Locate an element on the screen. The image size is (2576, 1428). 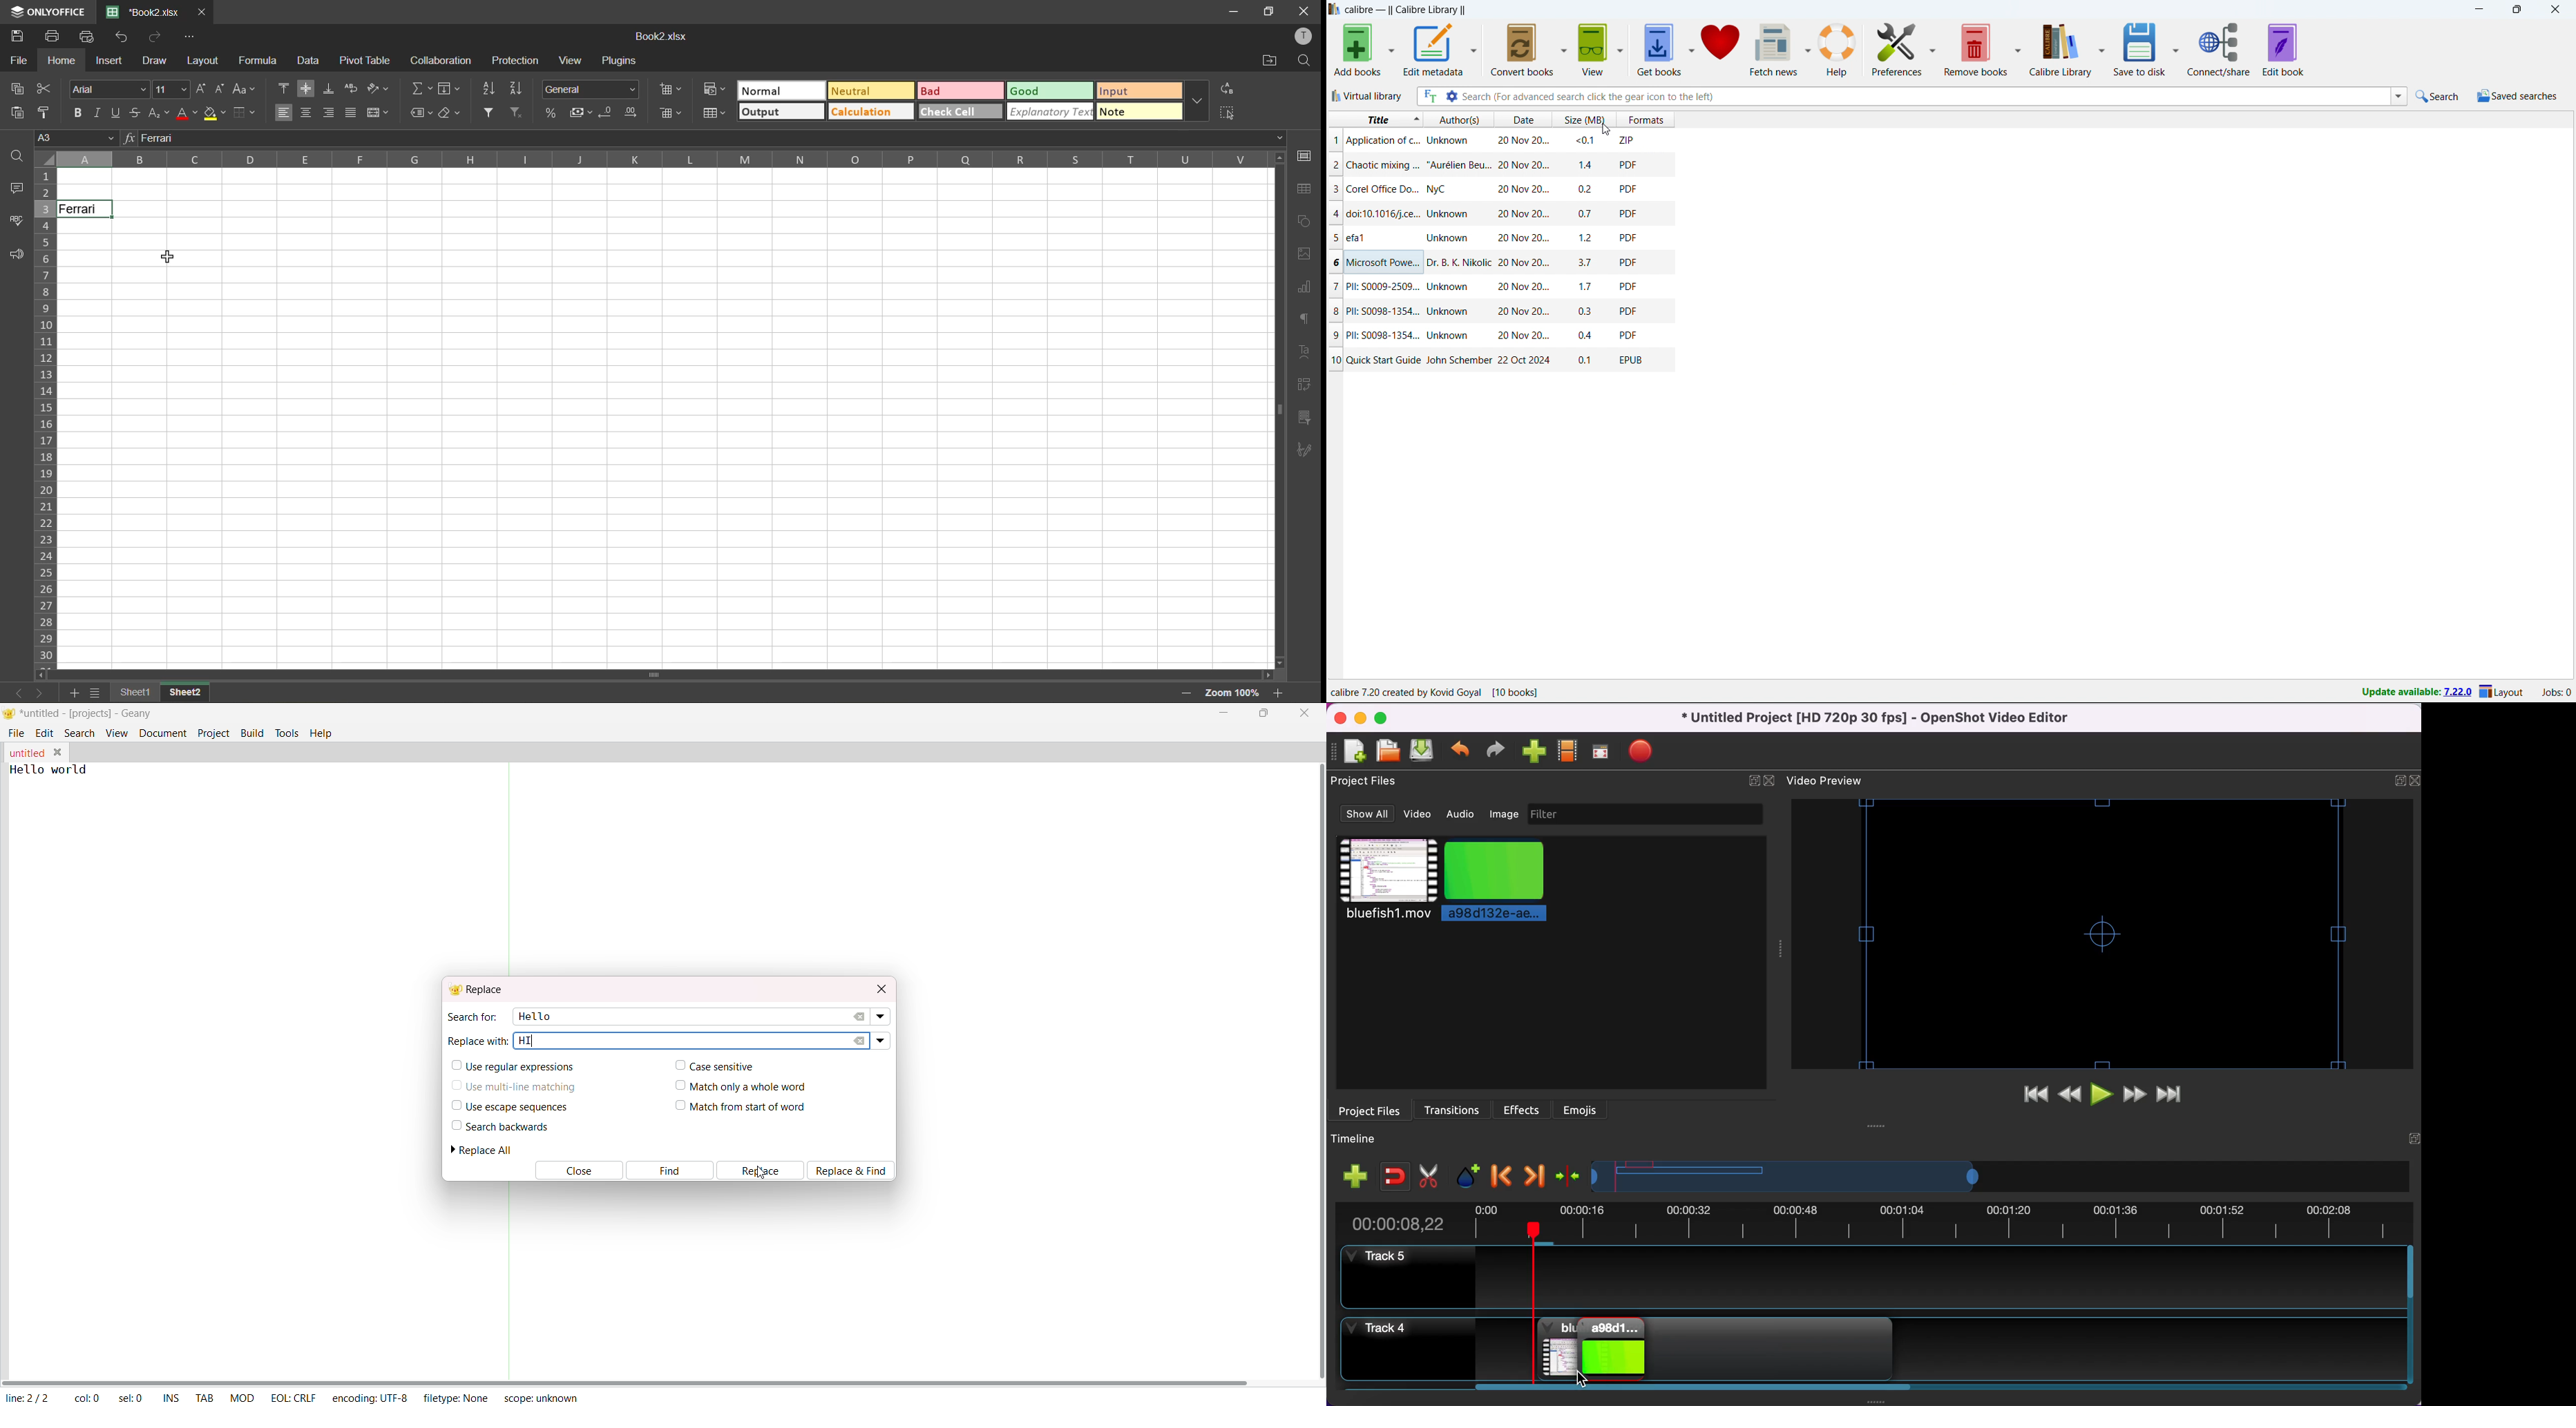
close is located at coordinates (1771, 781).